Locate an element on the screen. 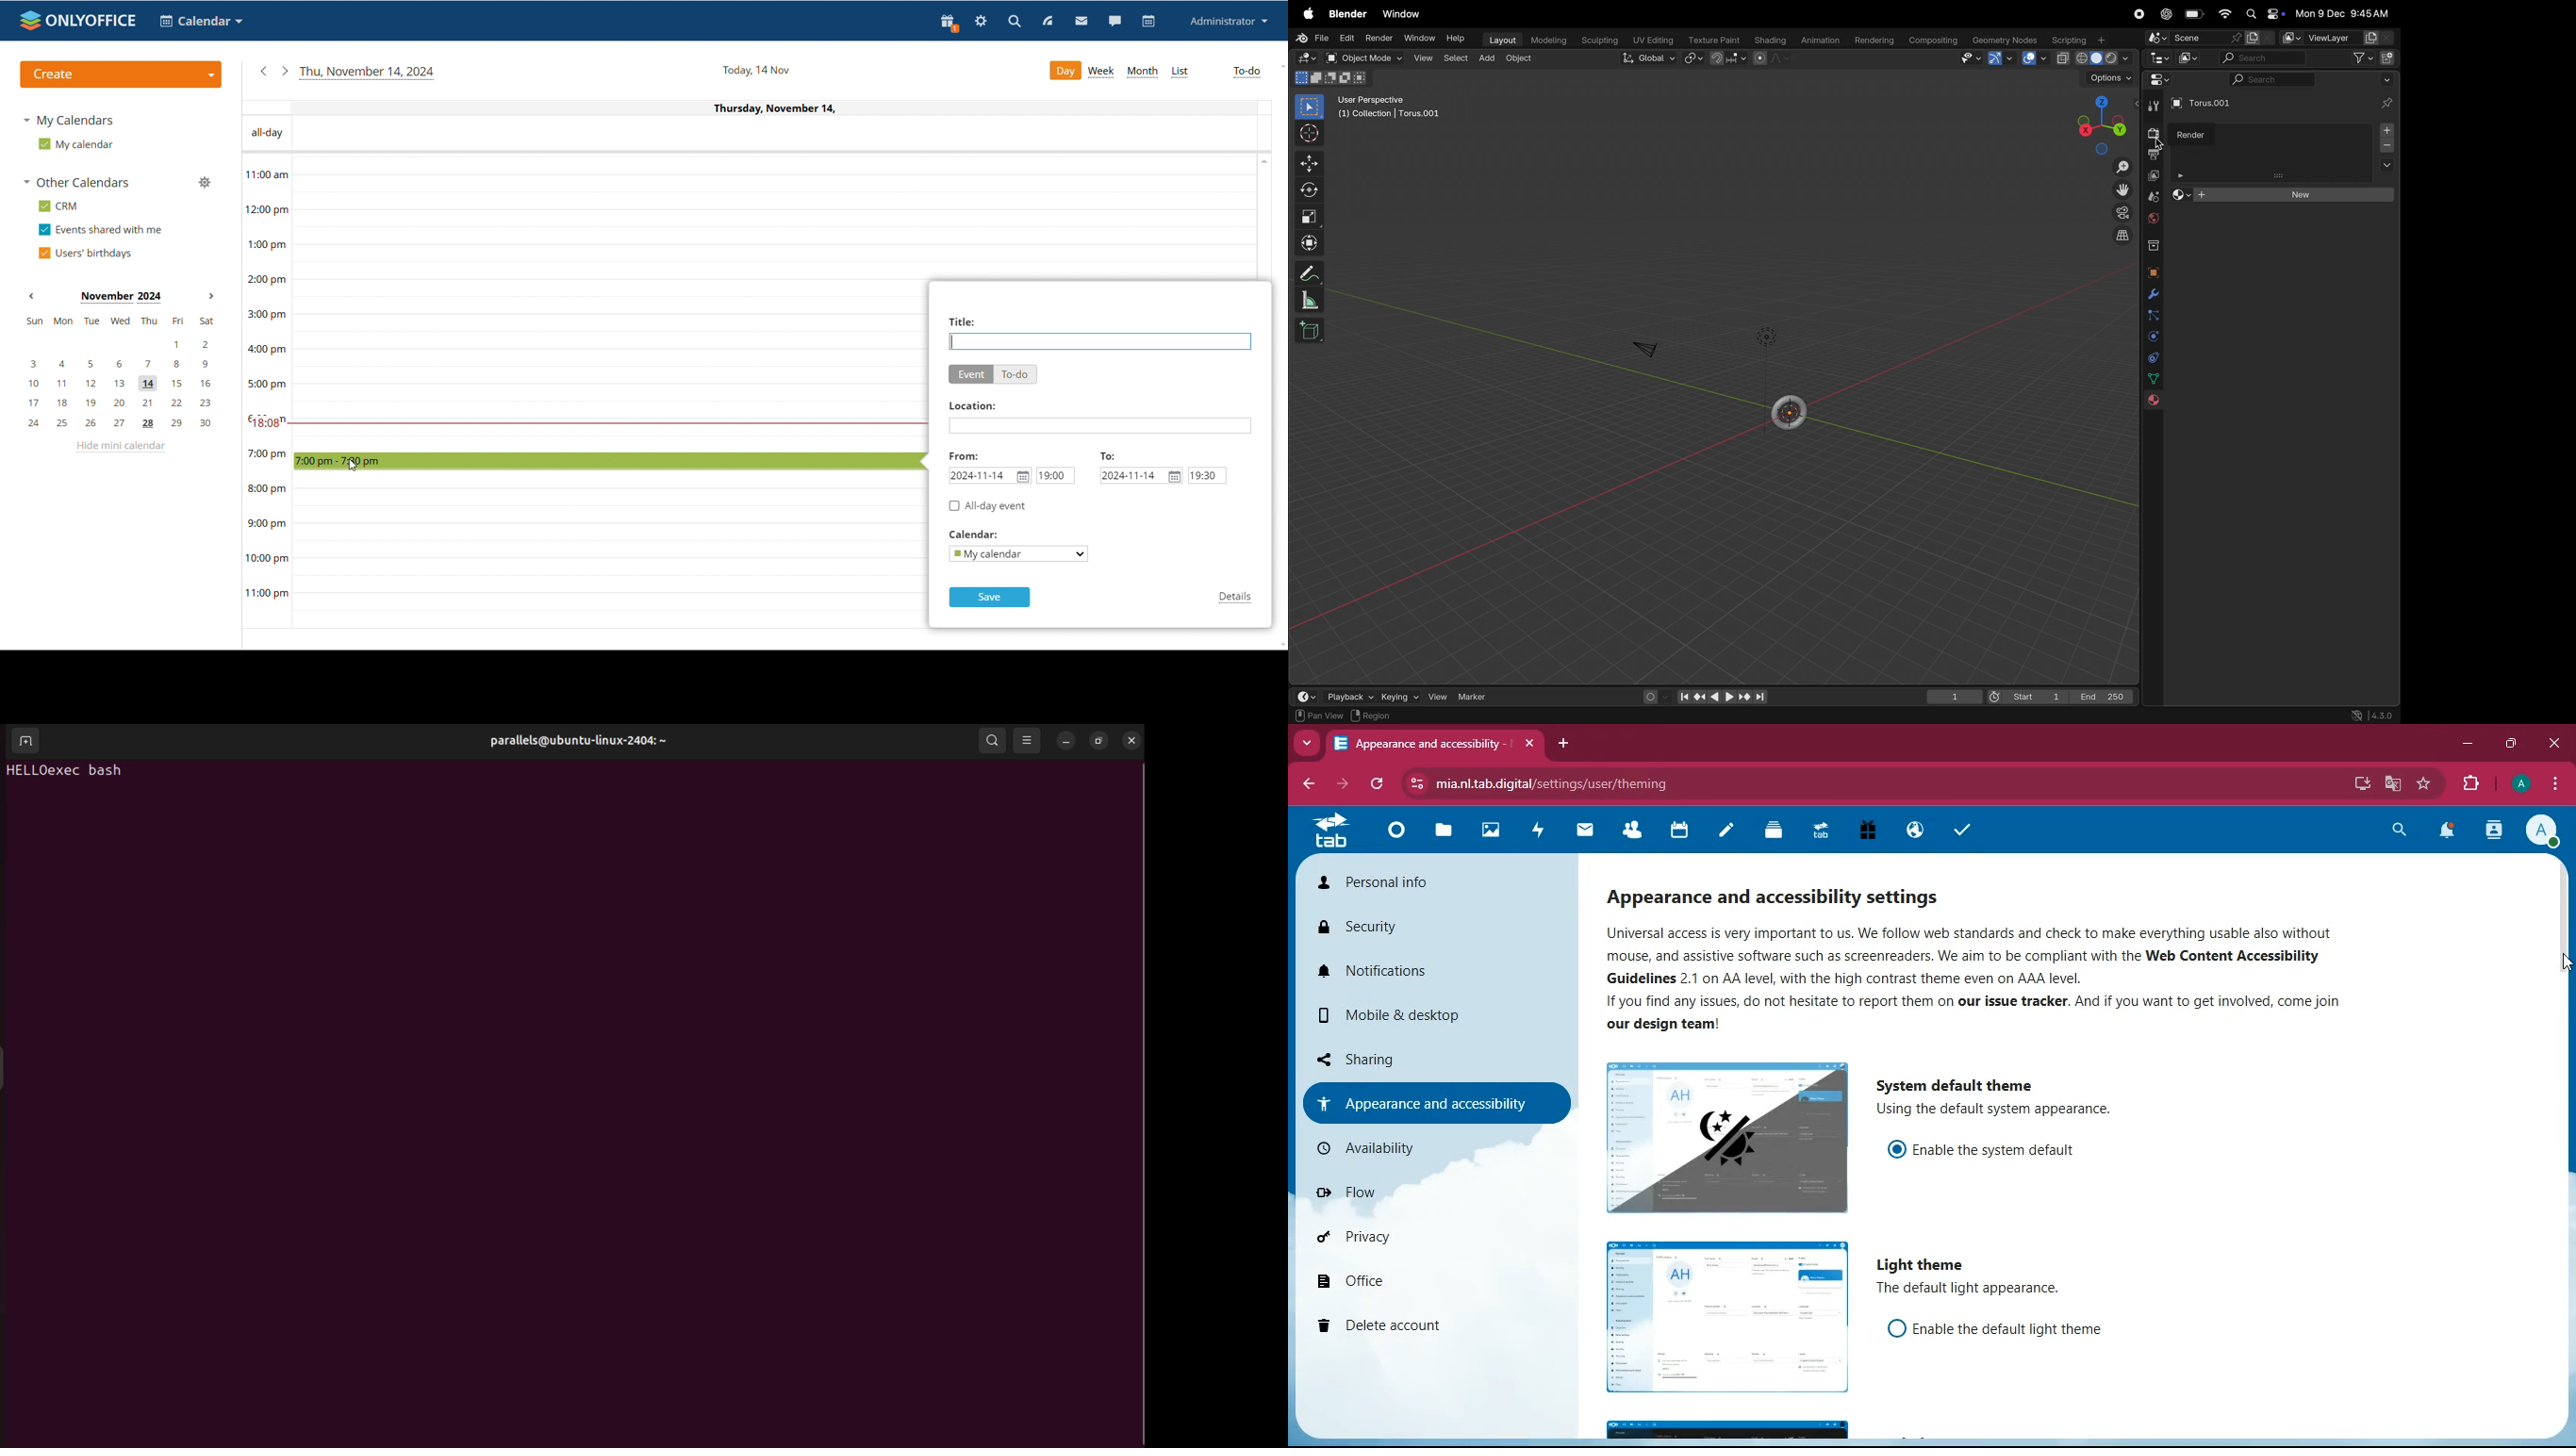 The height and width of the screenshot is (1456, 2576). refresh is located at coordinates (1374, 785).